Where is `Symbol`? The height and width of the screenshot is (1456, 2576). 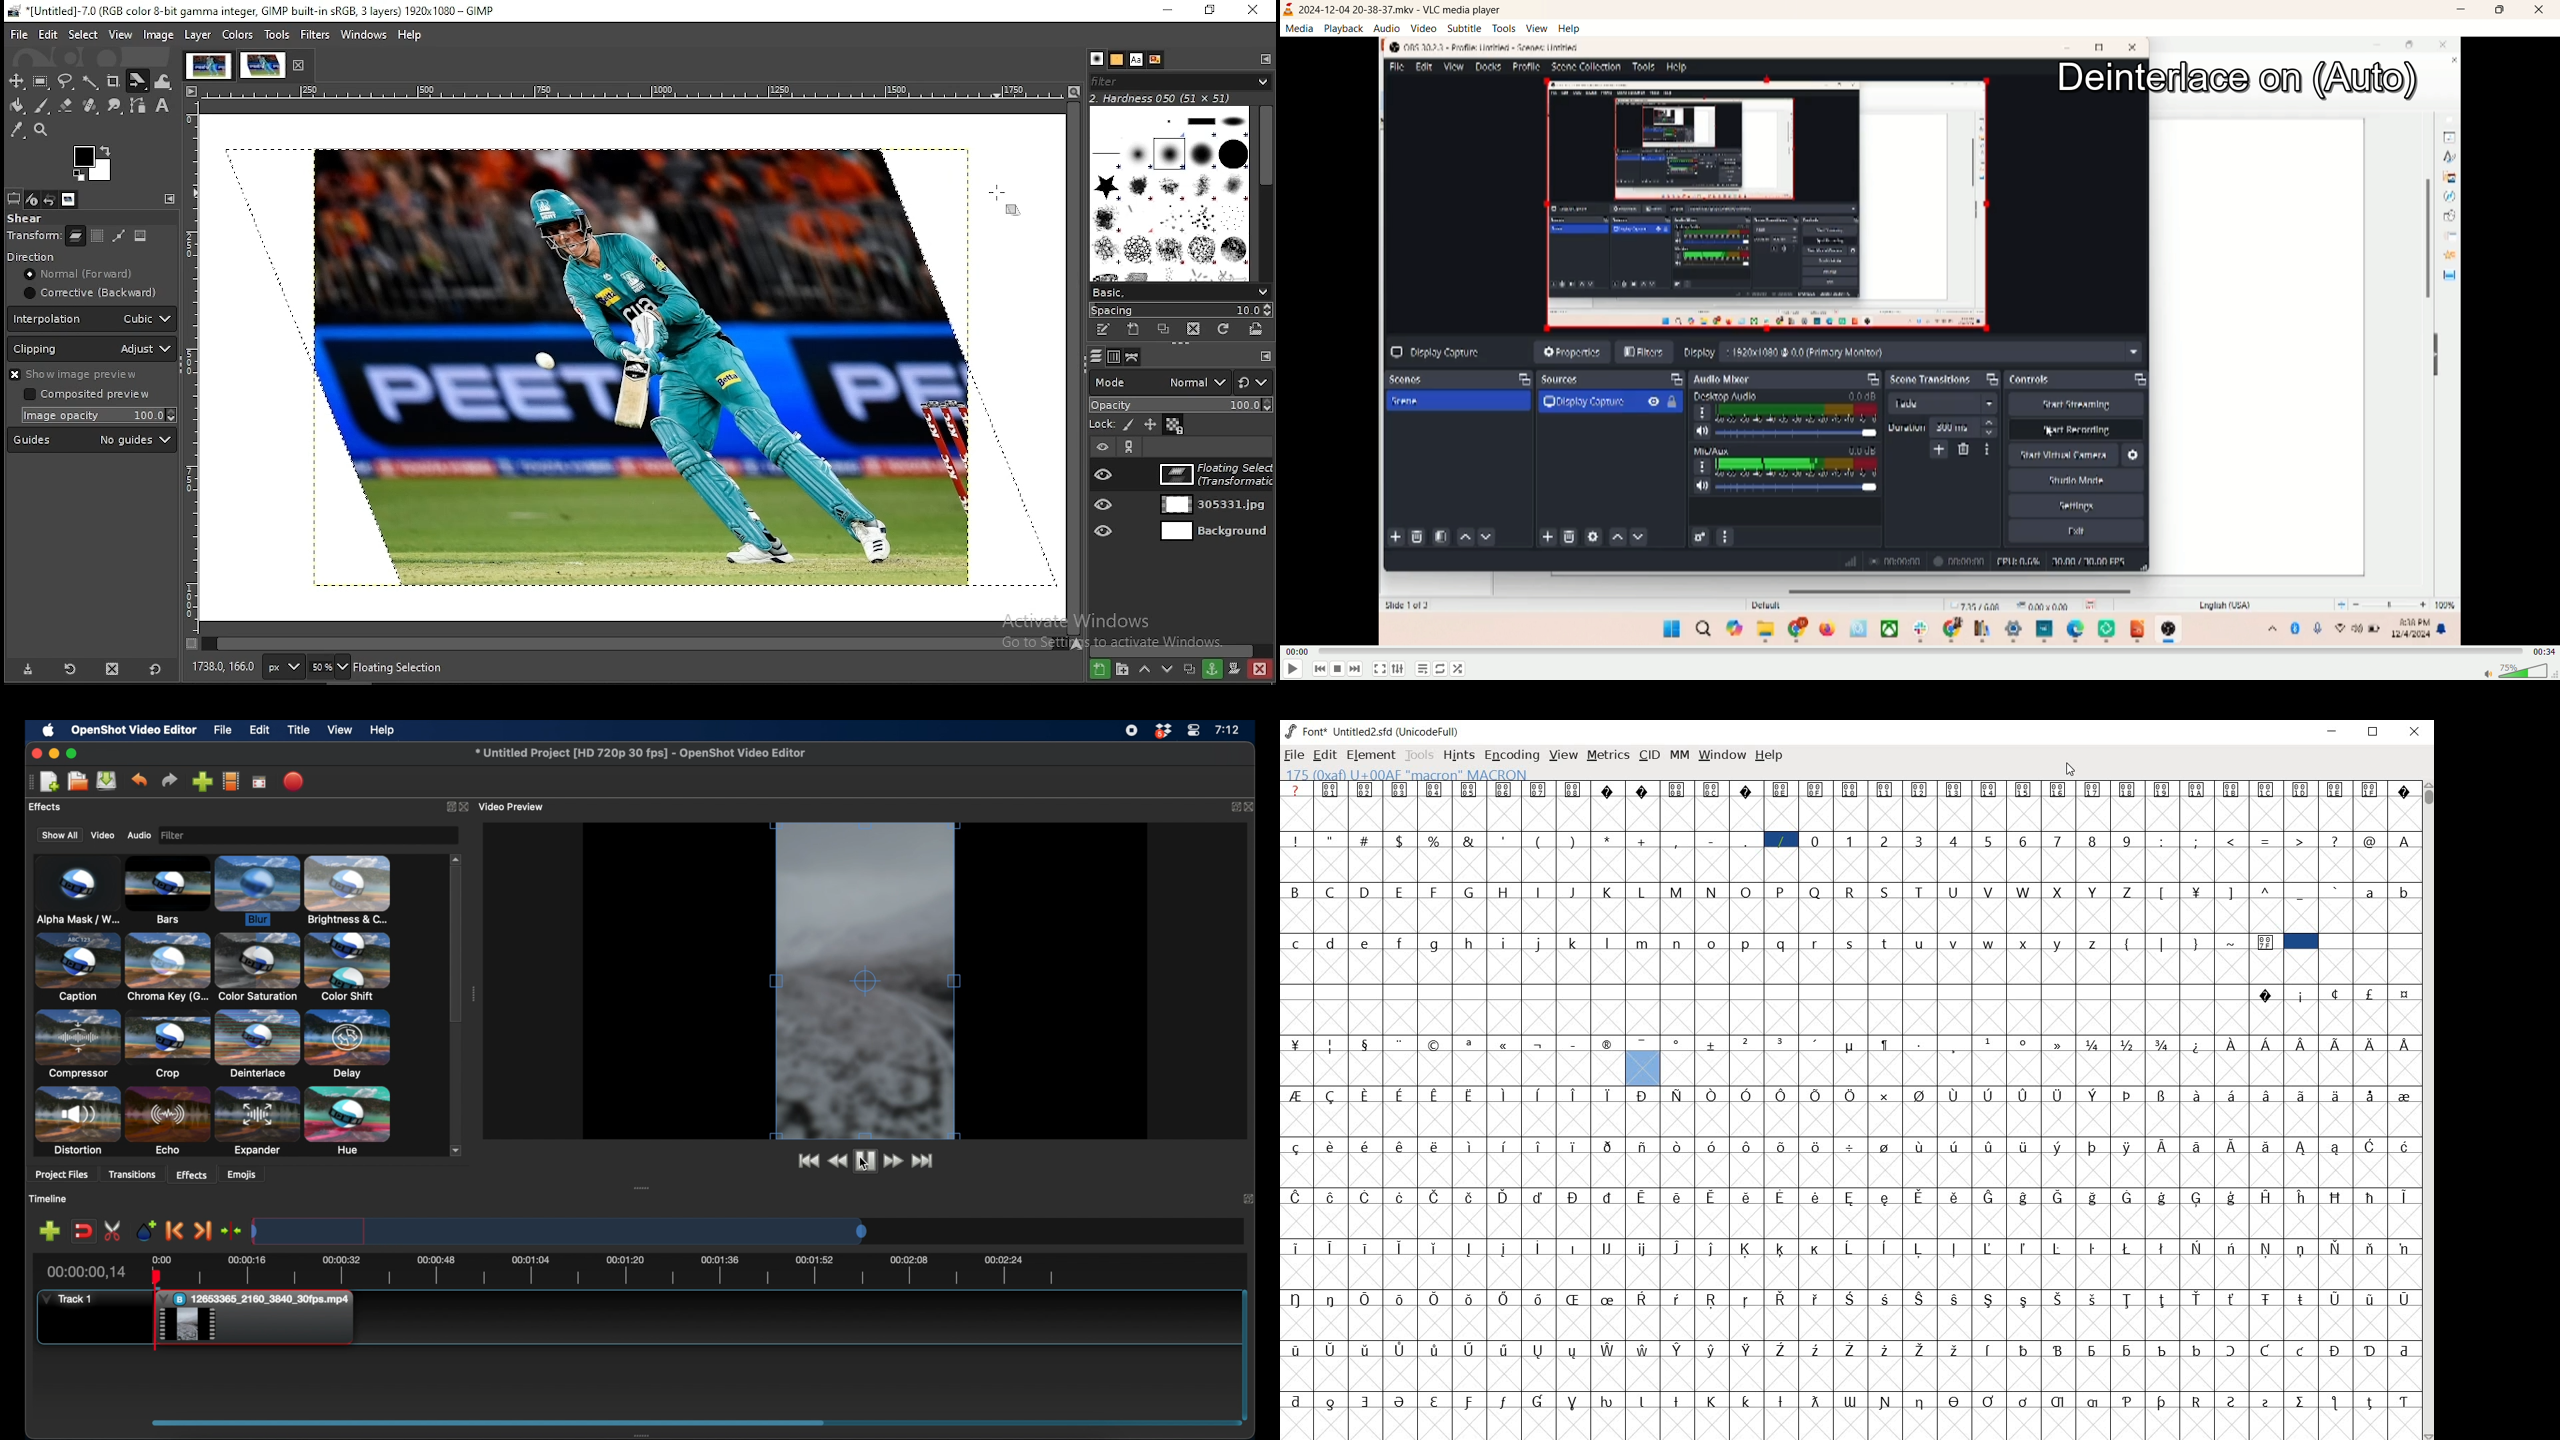
Symbol is located at coordinates (1297, 1196).